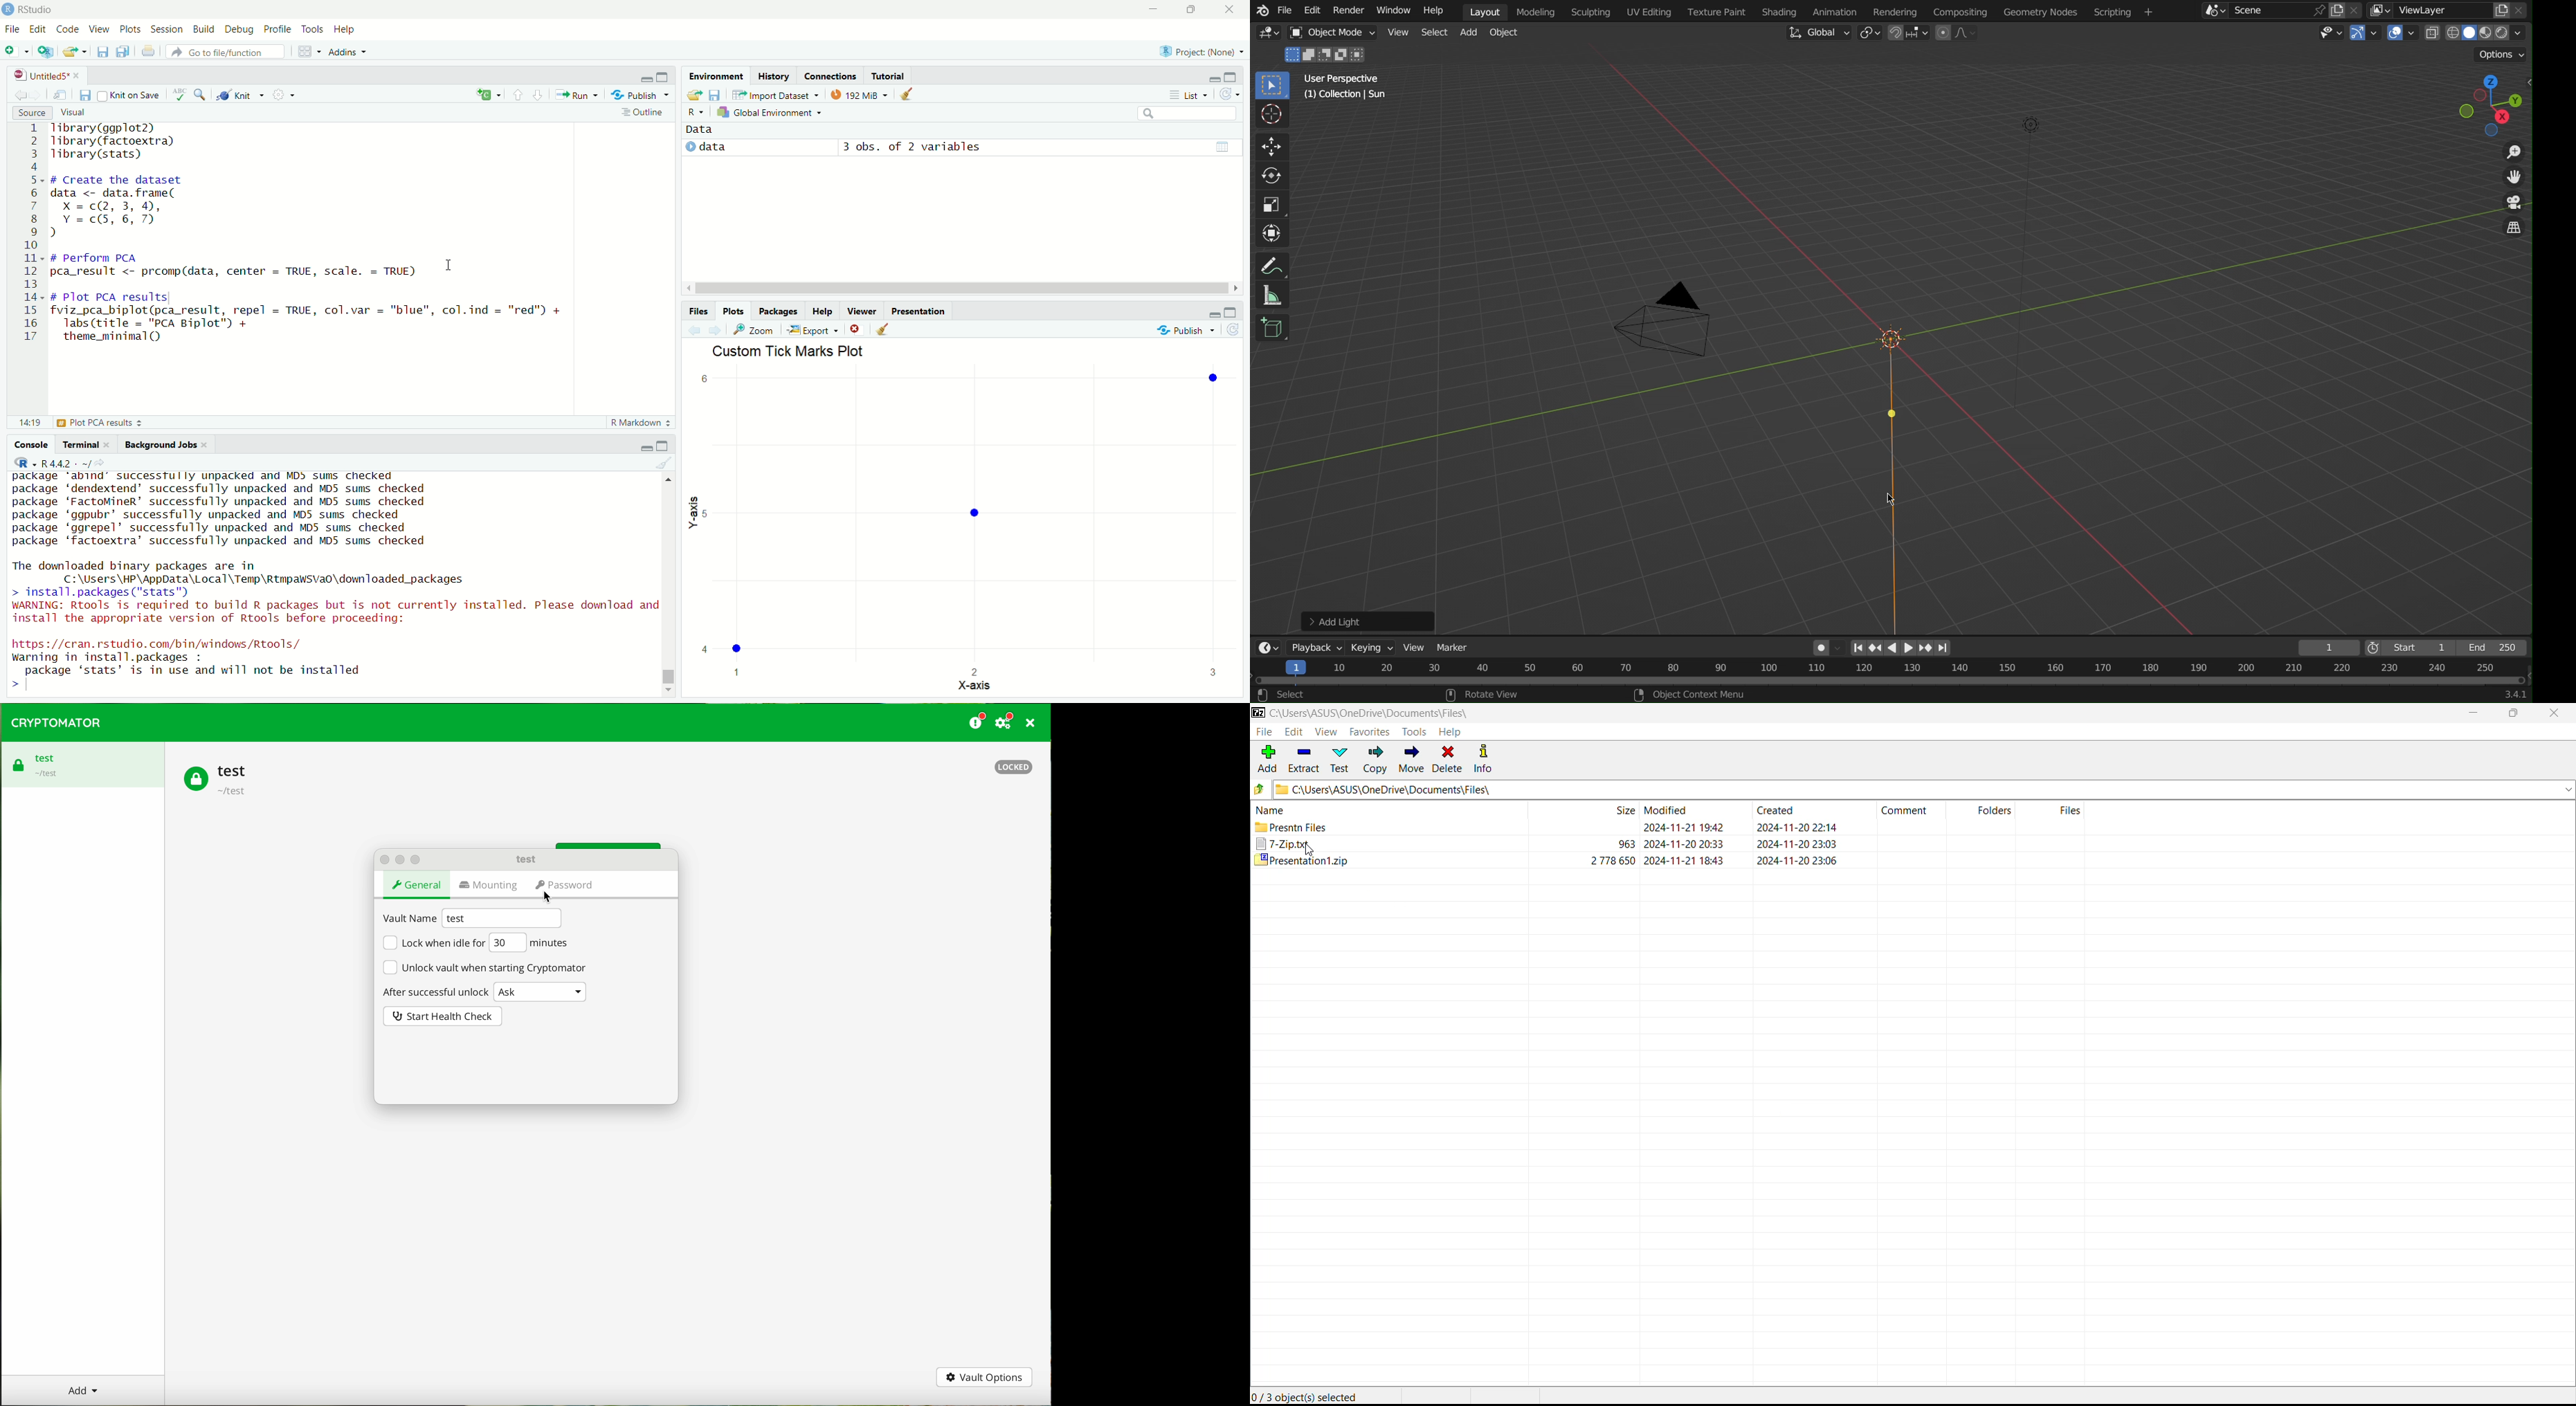  What do you see at coordinates (38, 762) in the screenshot?
I see `test vault` at bounding box center [38, 762].